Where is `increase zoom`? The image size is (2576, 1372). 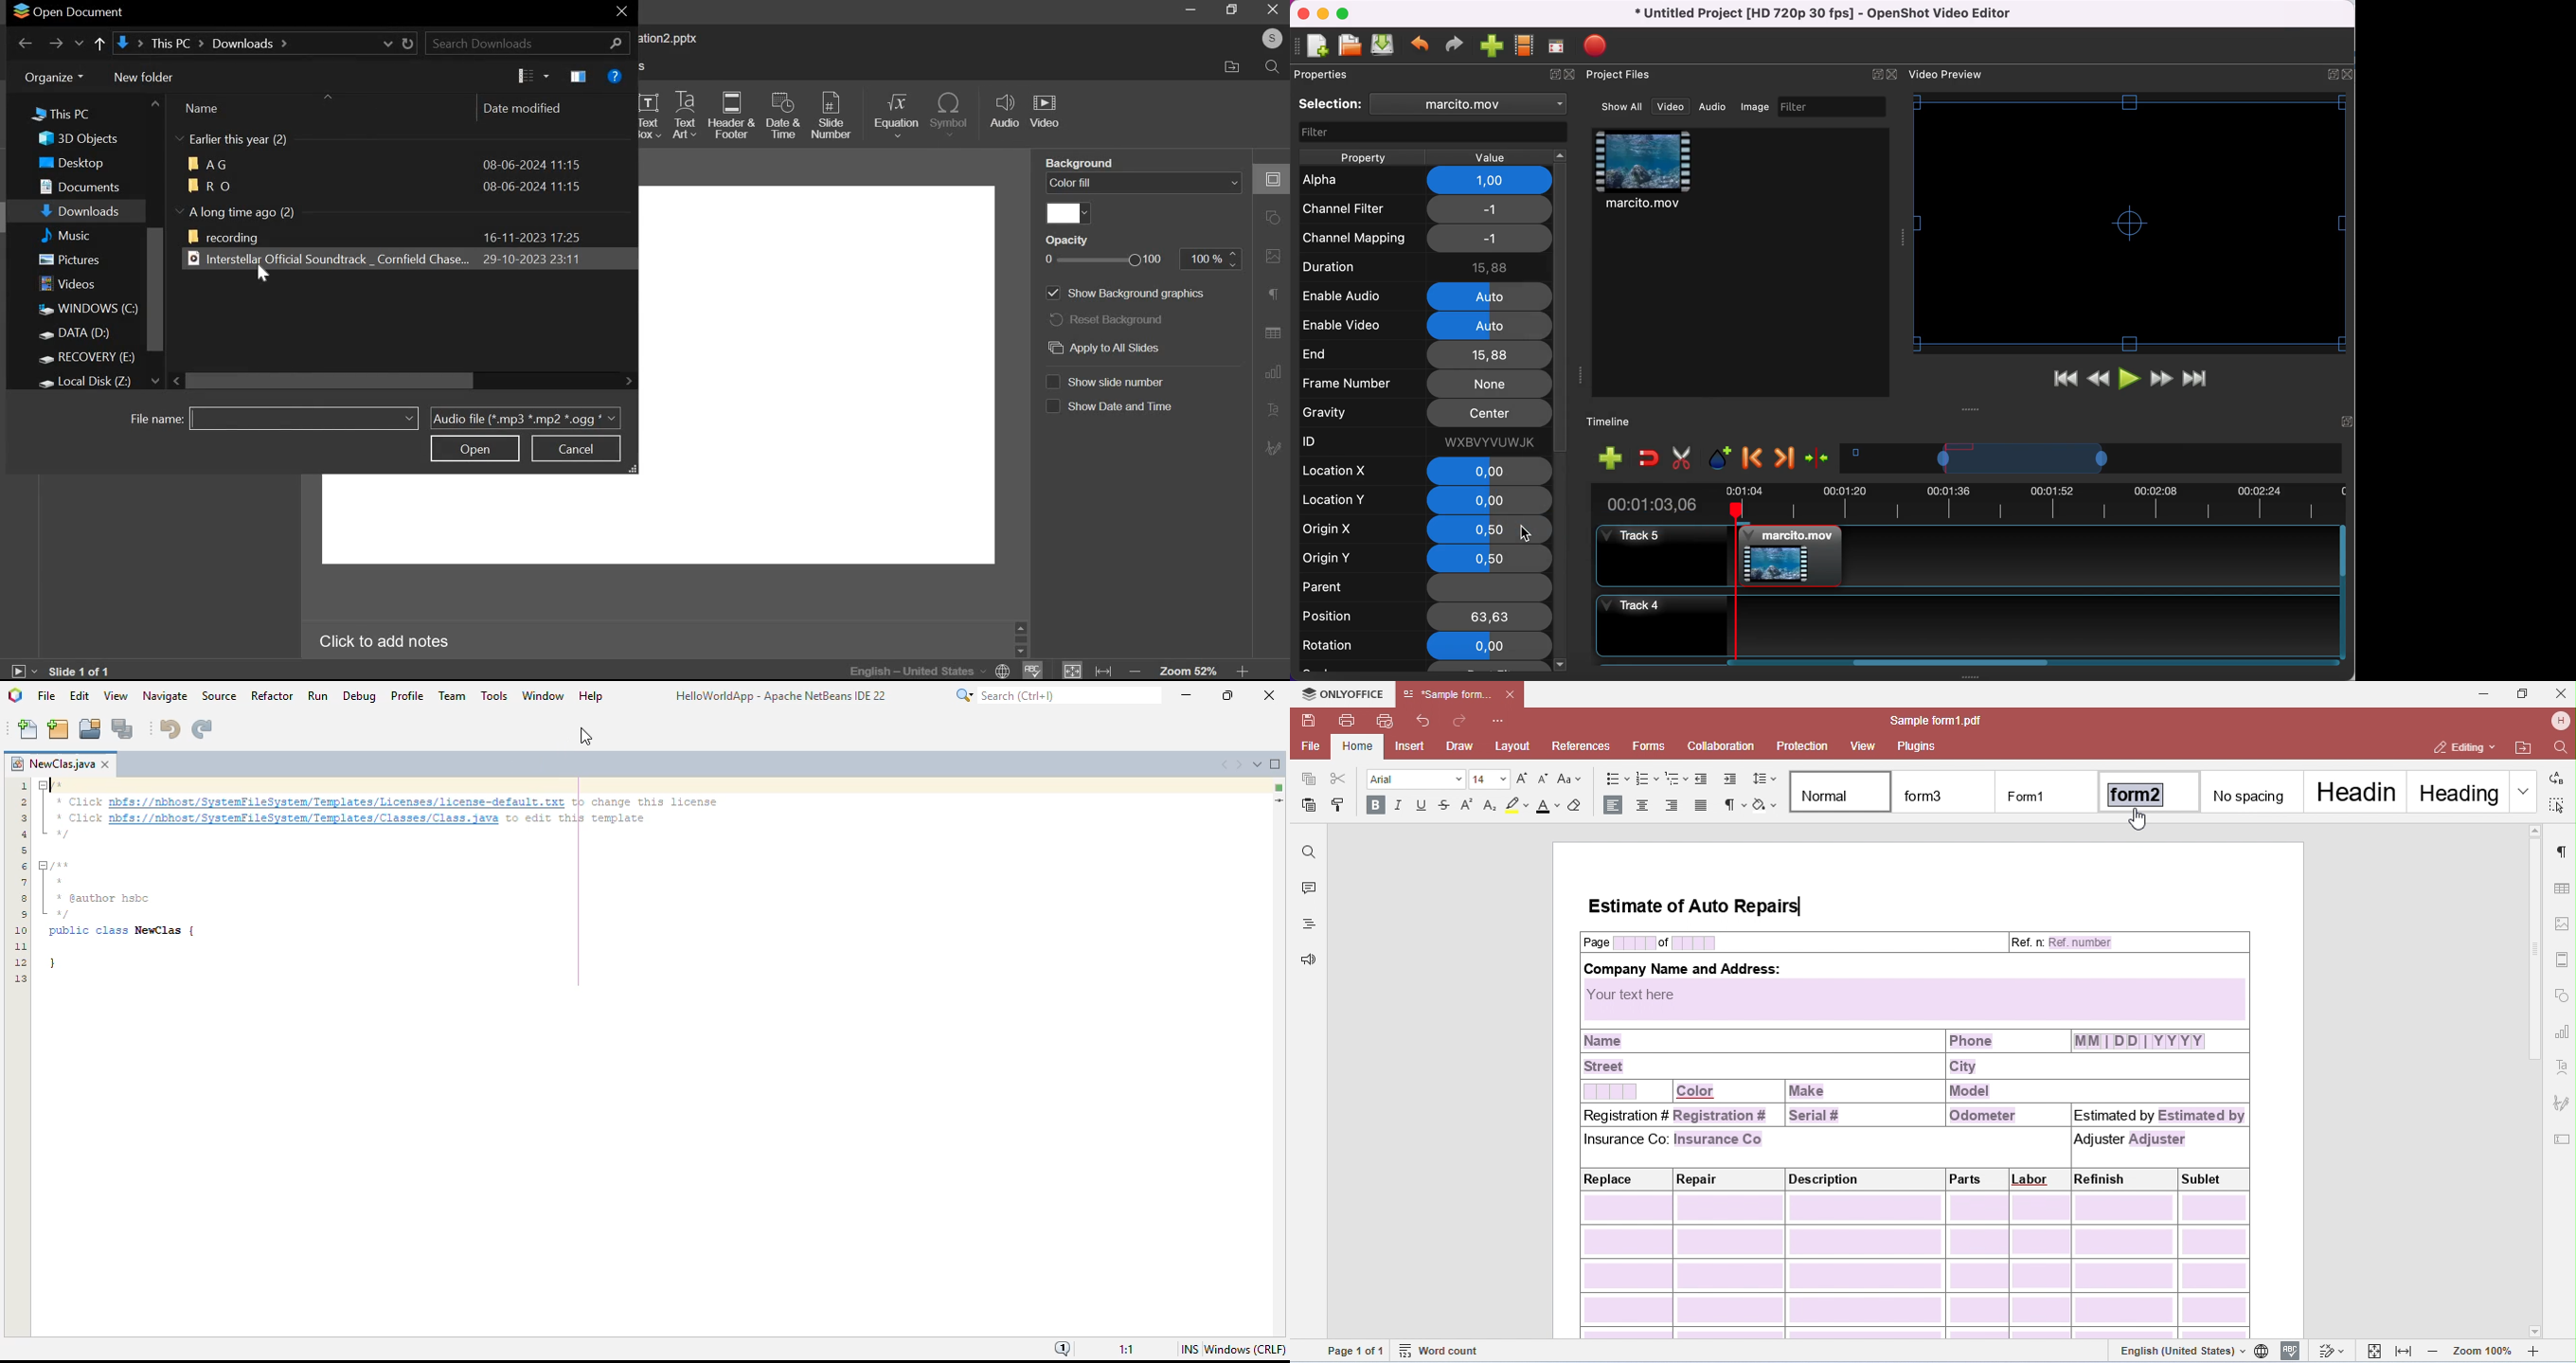
increase zoom is located at coordinates (1243, 669).